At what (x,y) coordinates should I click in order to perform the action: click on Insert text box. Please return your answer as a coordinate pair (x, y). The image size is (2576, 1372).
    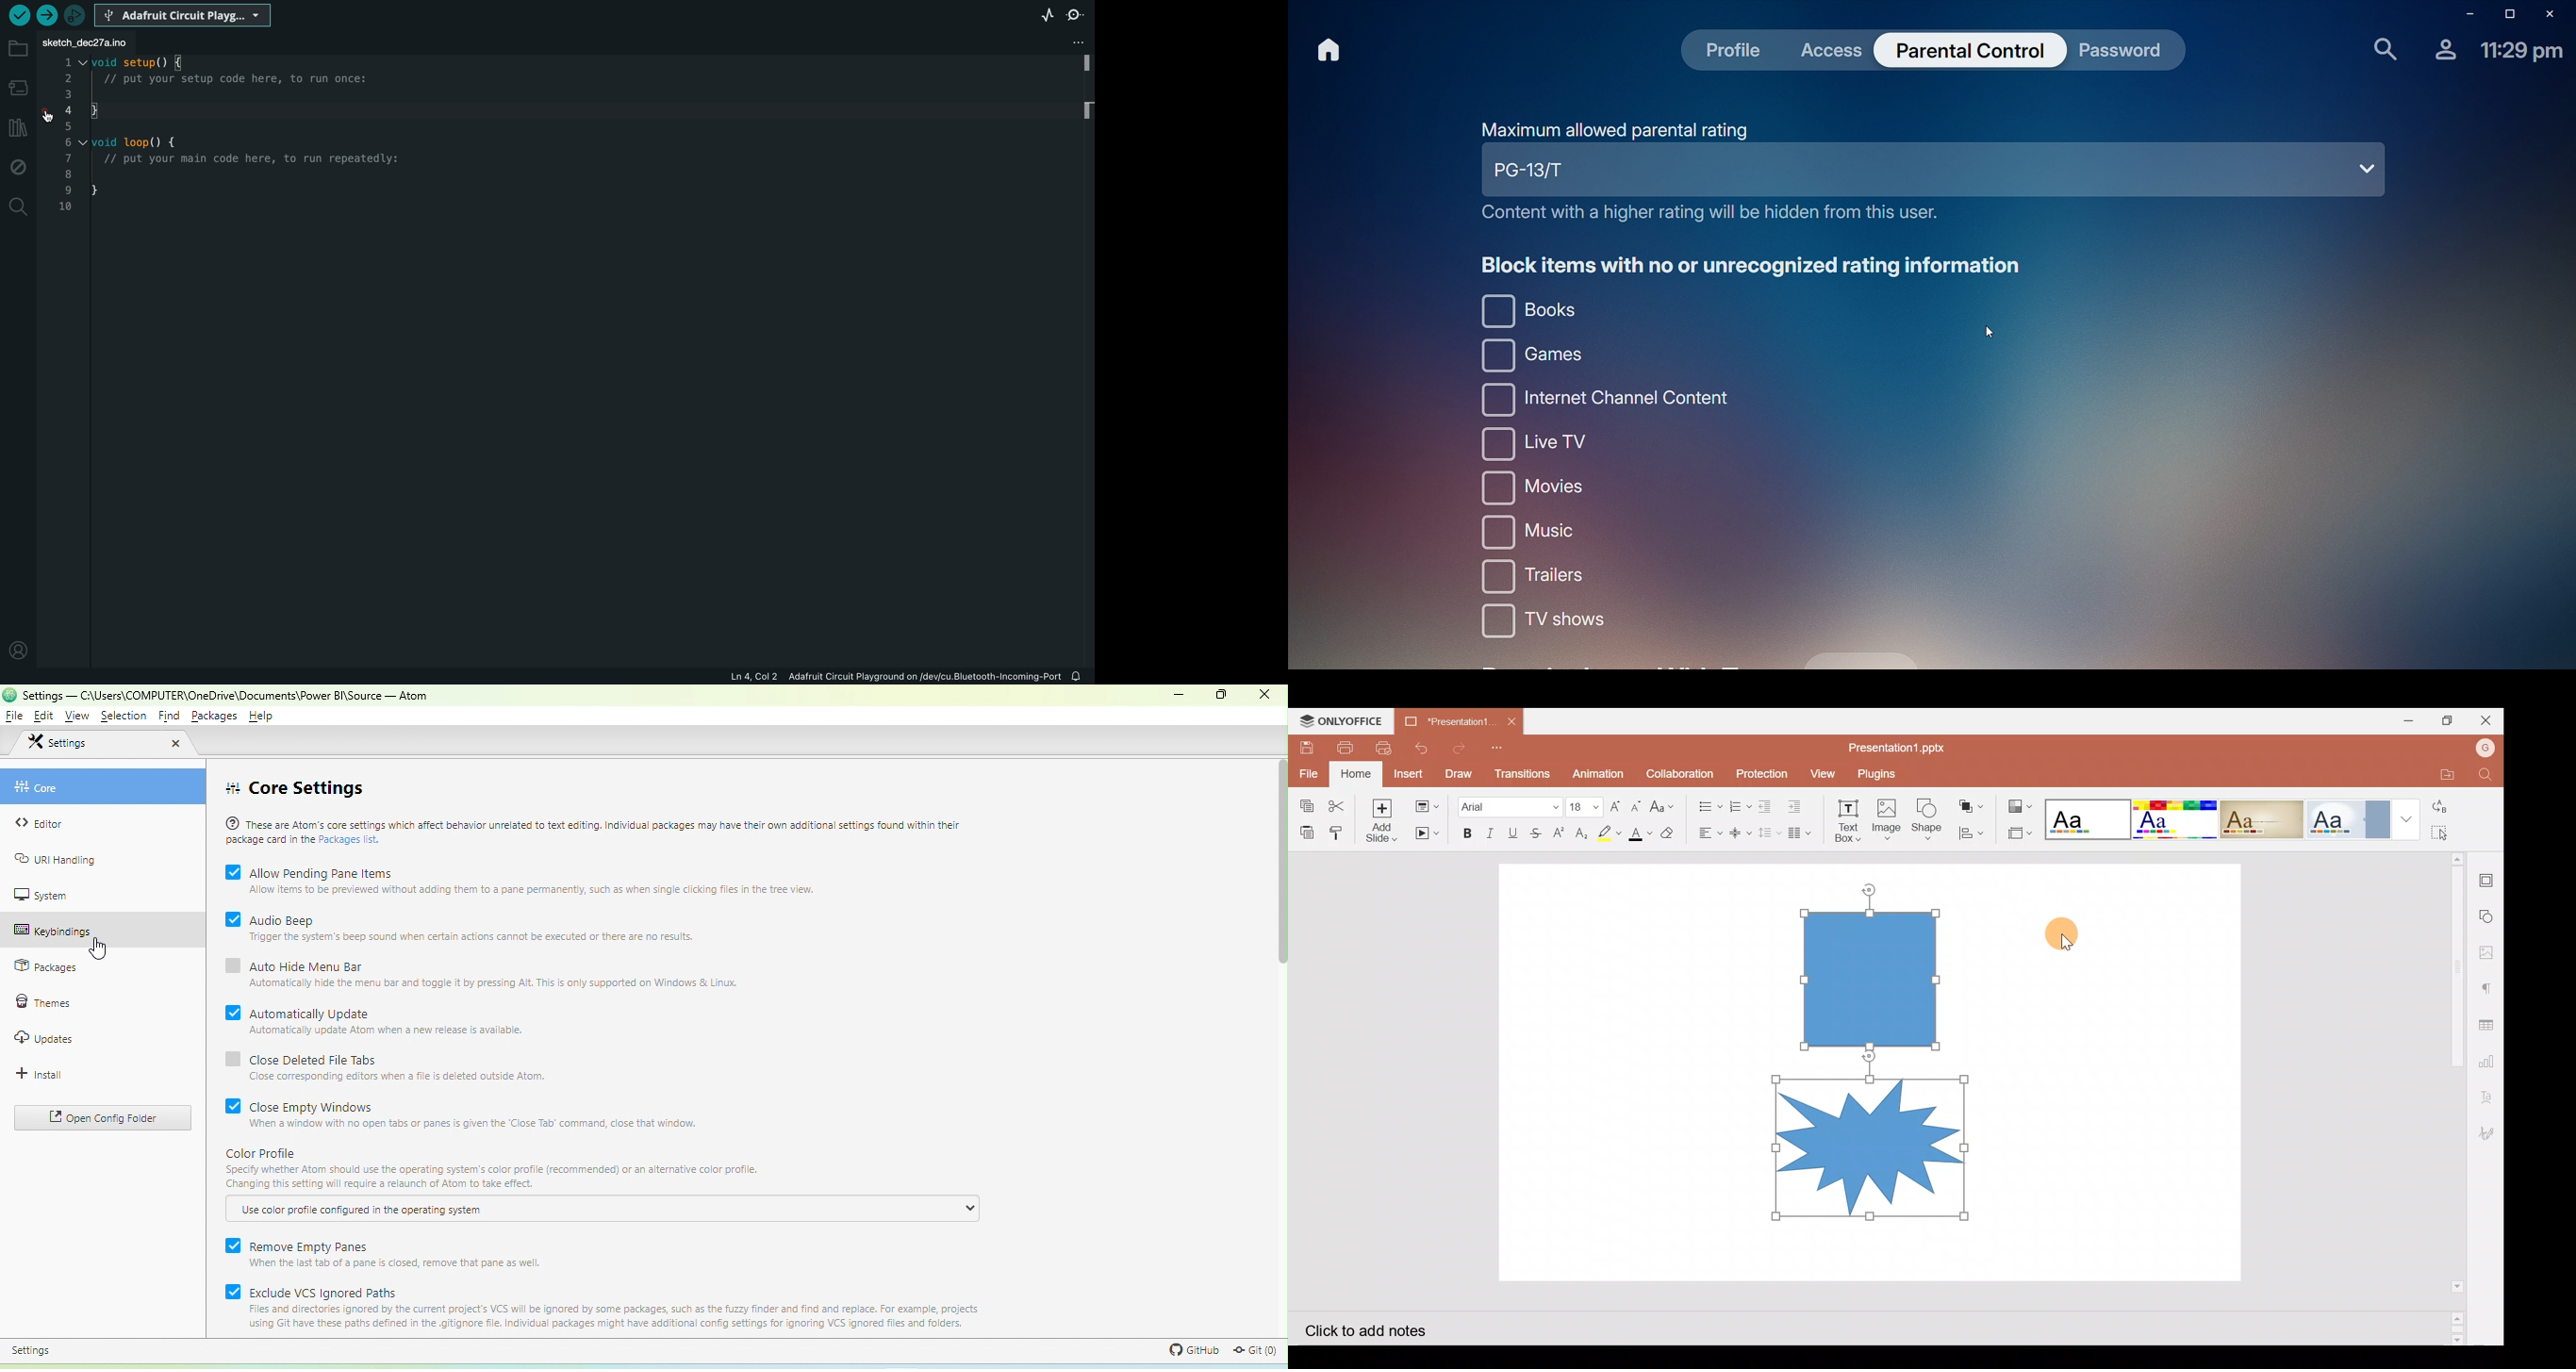
    Looking at the image, I should click on (1843, 817).